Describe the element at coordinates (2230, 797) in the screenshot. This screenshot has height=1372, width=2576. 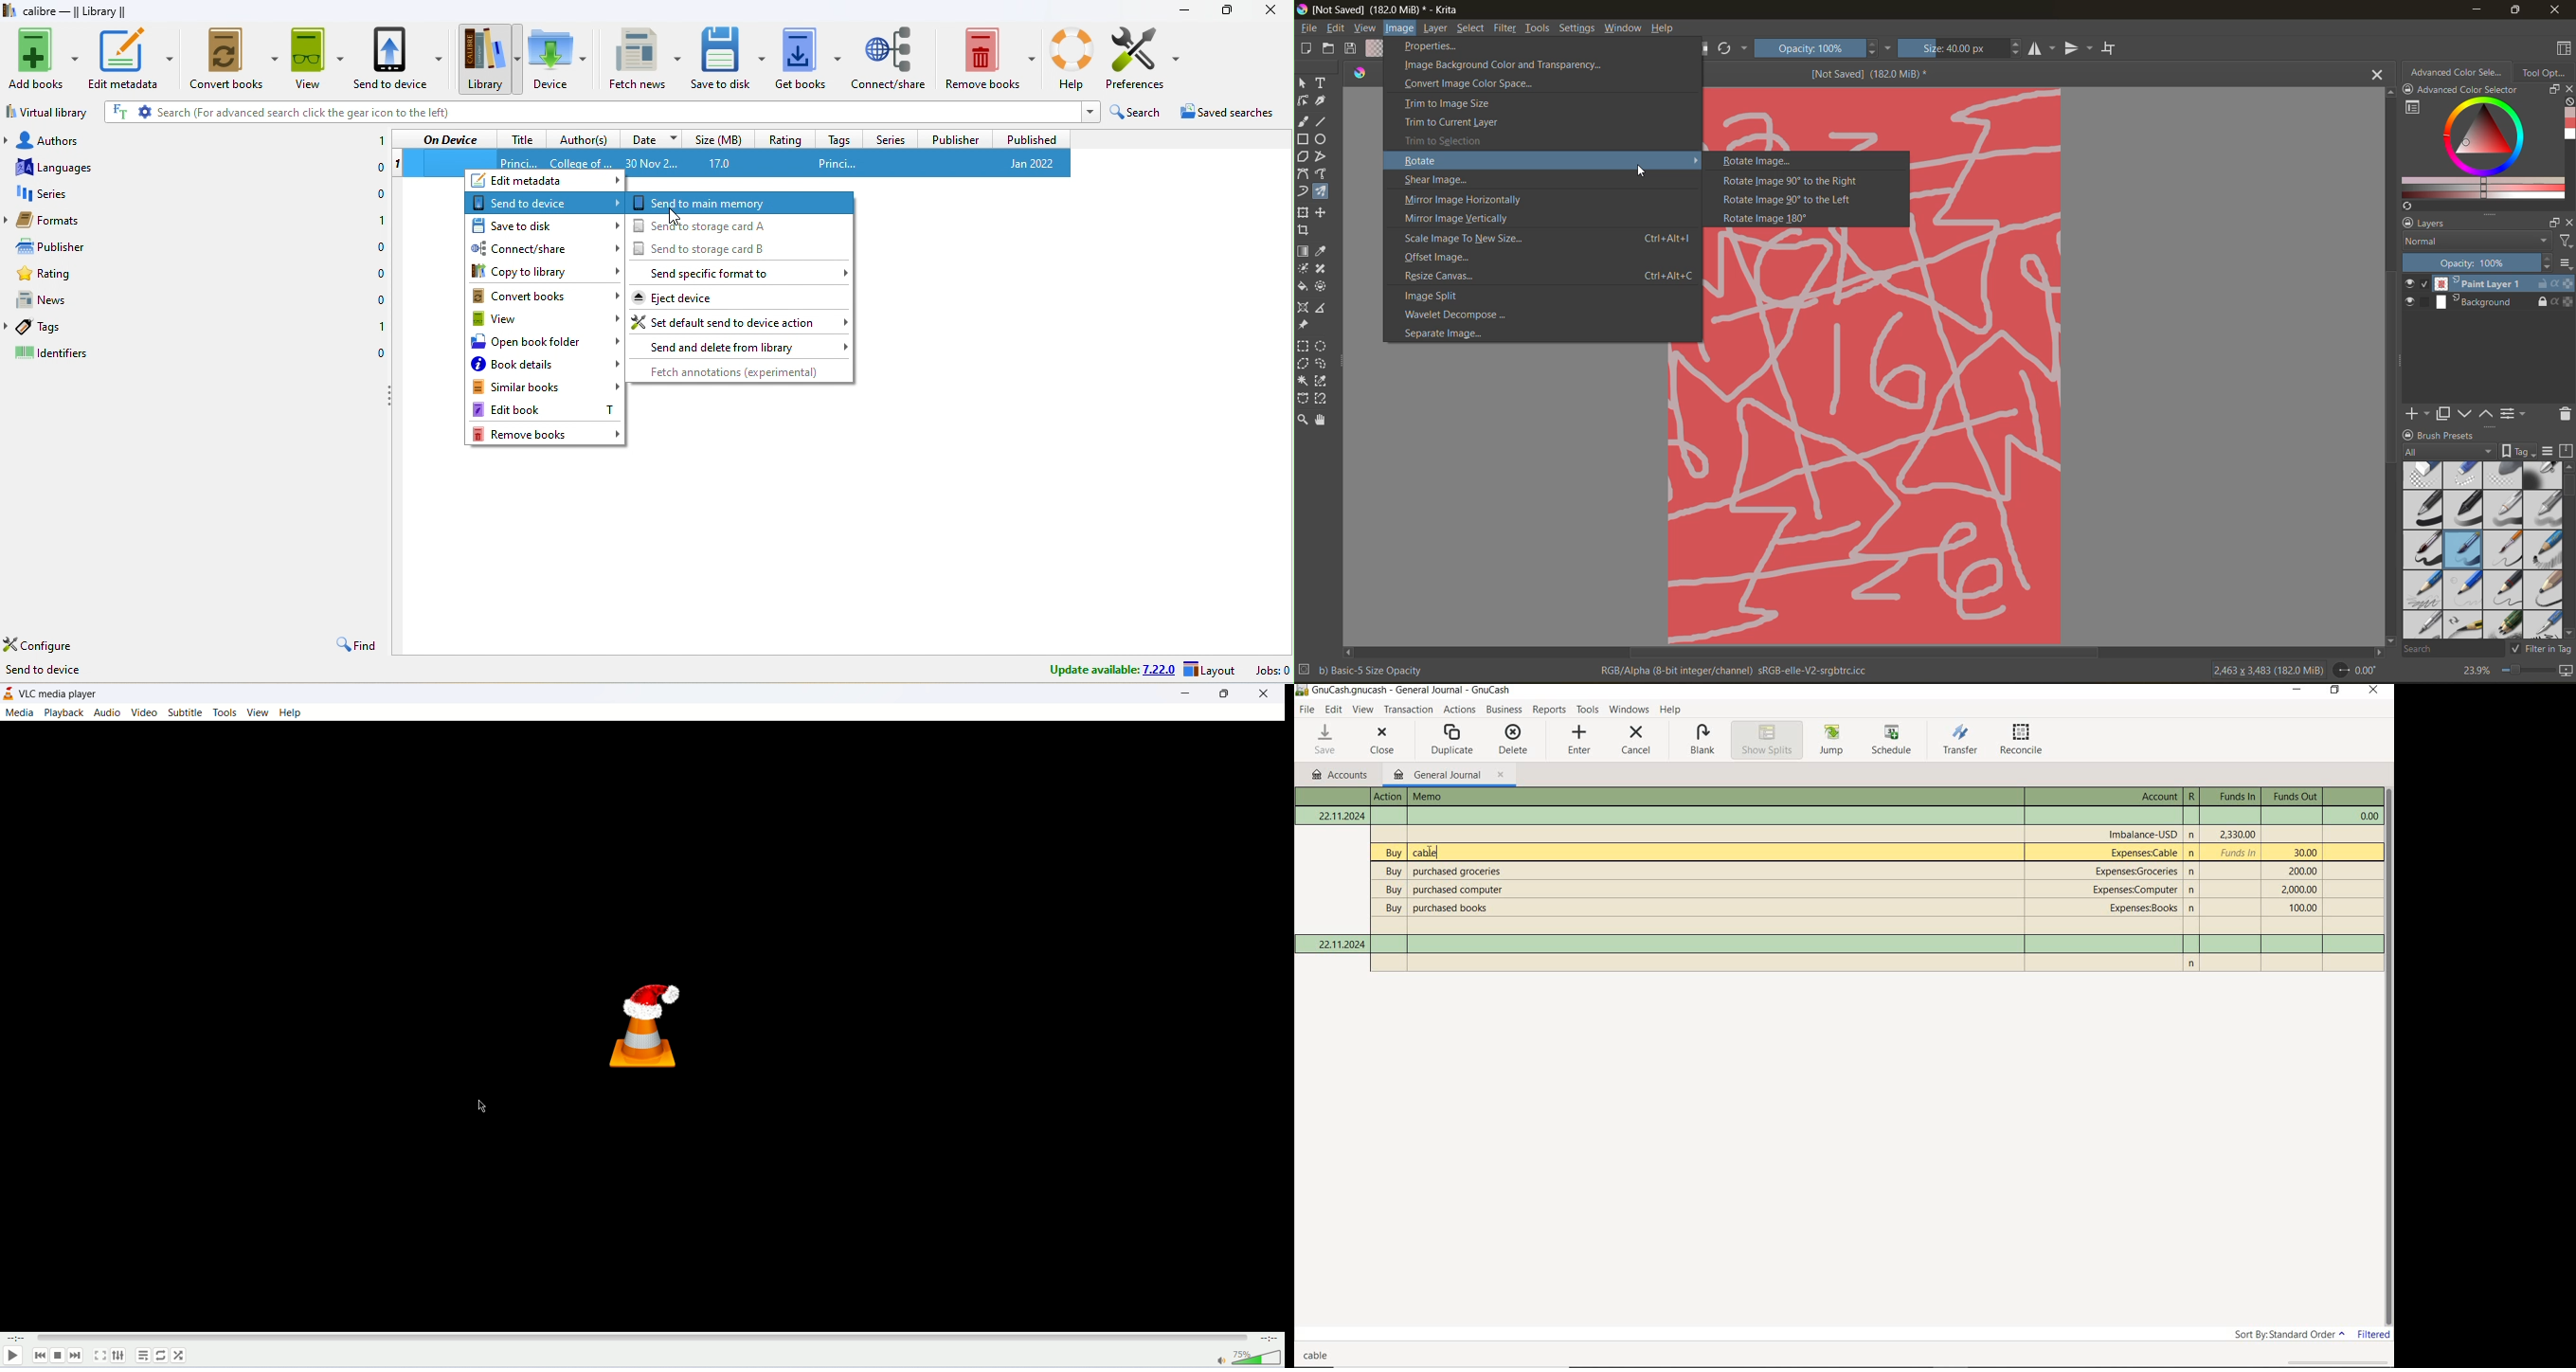
I see `Text` at that location.